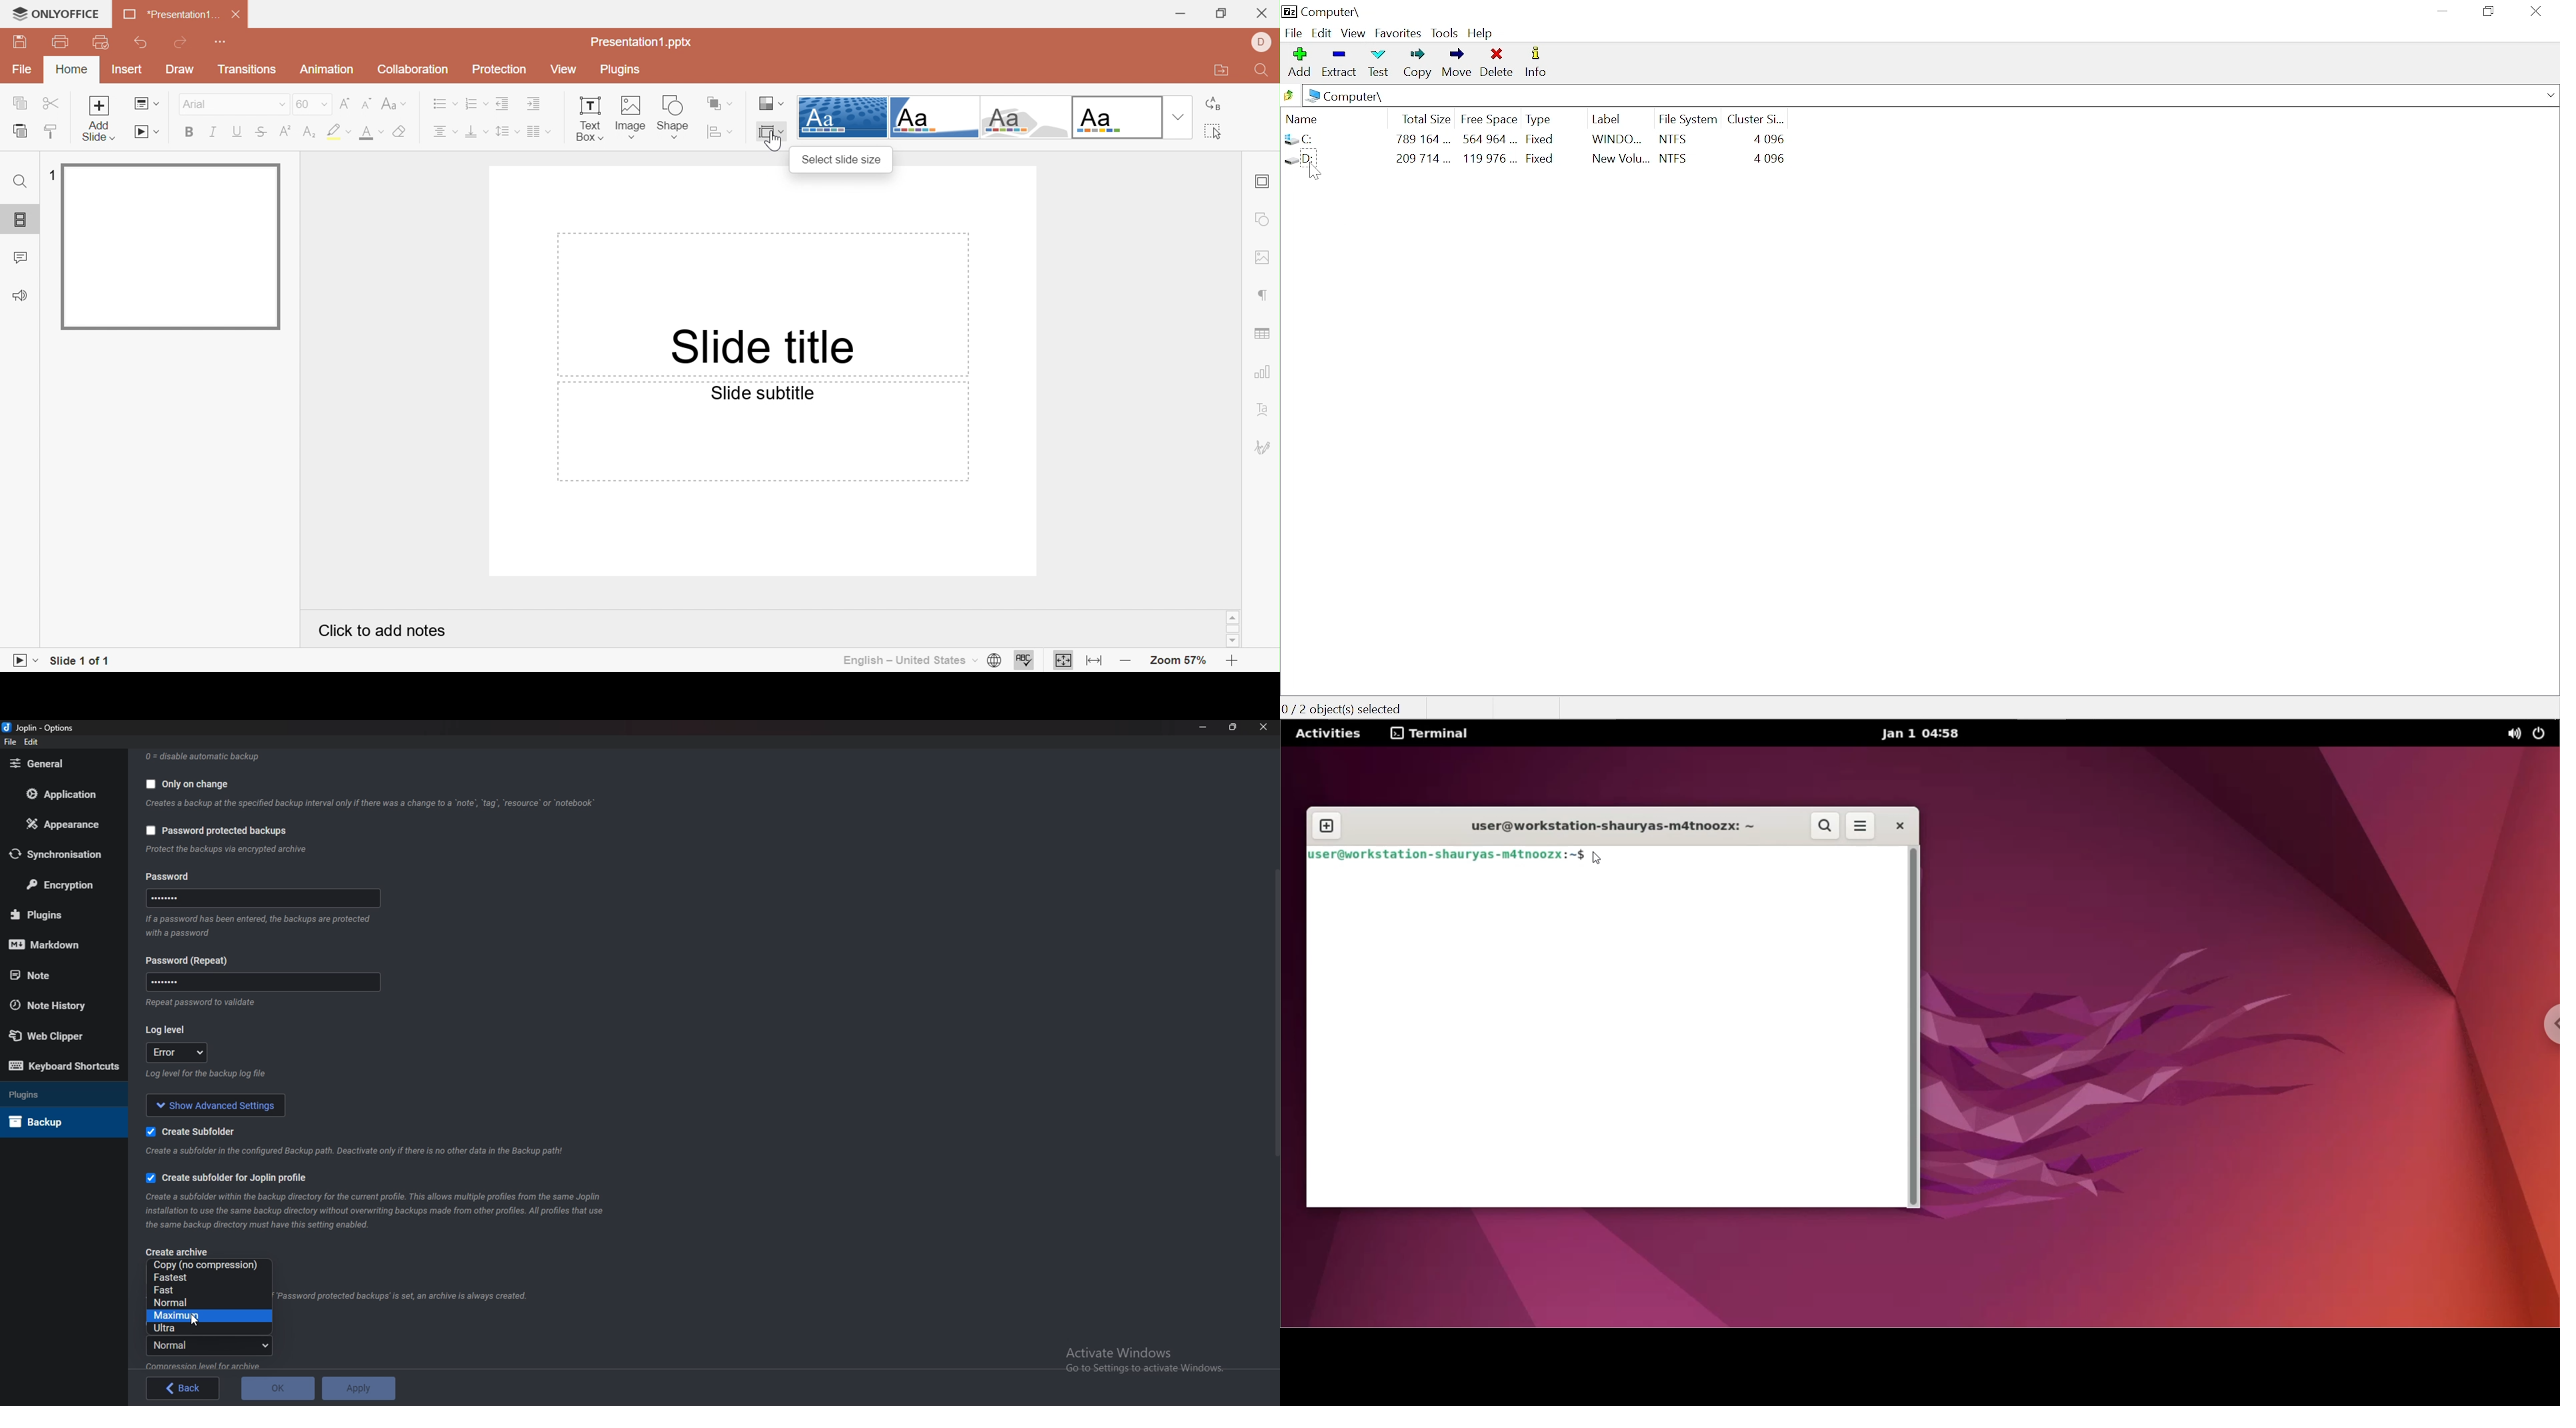 Image resolution: width=2576 pixels, height=1428 pixels. Describe the element at coordinates (842, 116) in the screenshot. I see `Dotted` at that location.